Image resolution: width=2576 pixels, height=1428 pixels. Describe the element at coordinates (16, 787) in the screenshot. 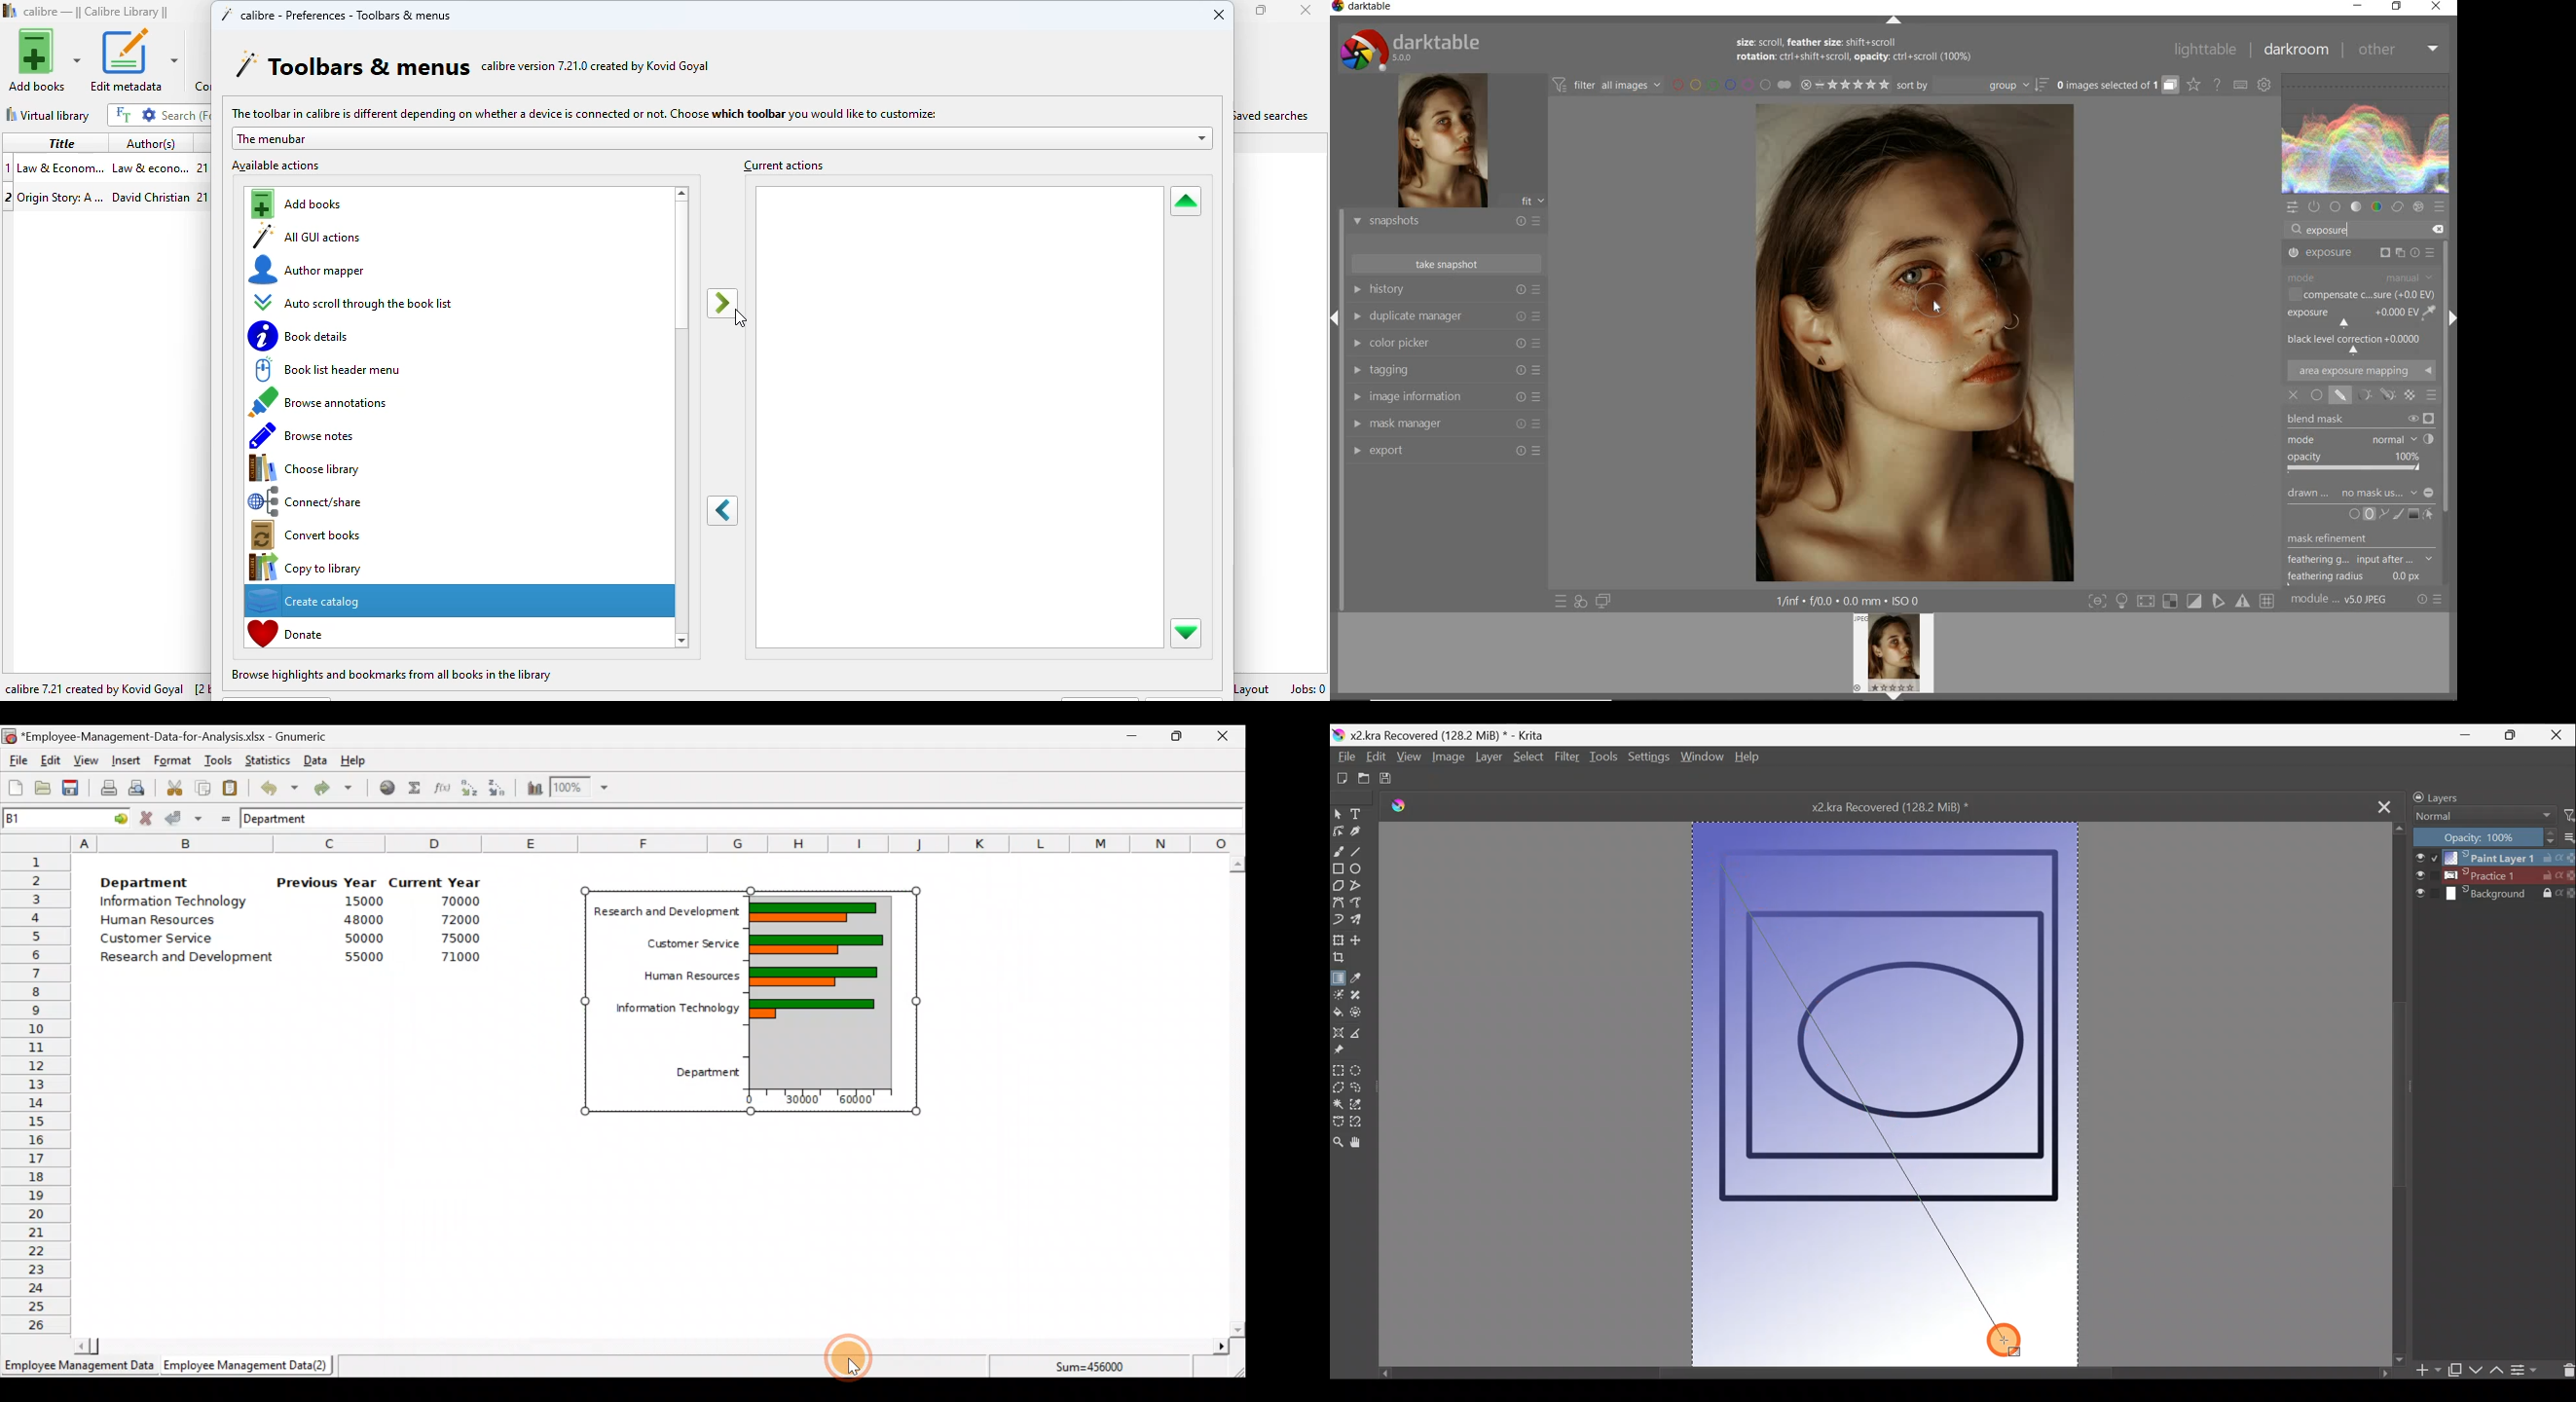

I see `Create a new workbook` at that location.